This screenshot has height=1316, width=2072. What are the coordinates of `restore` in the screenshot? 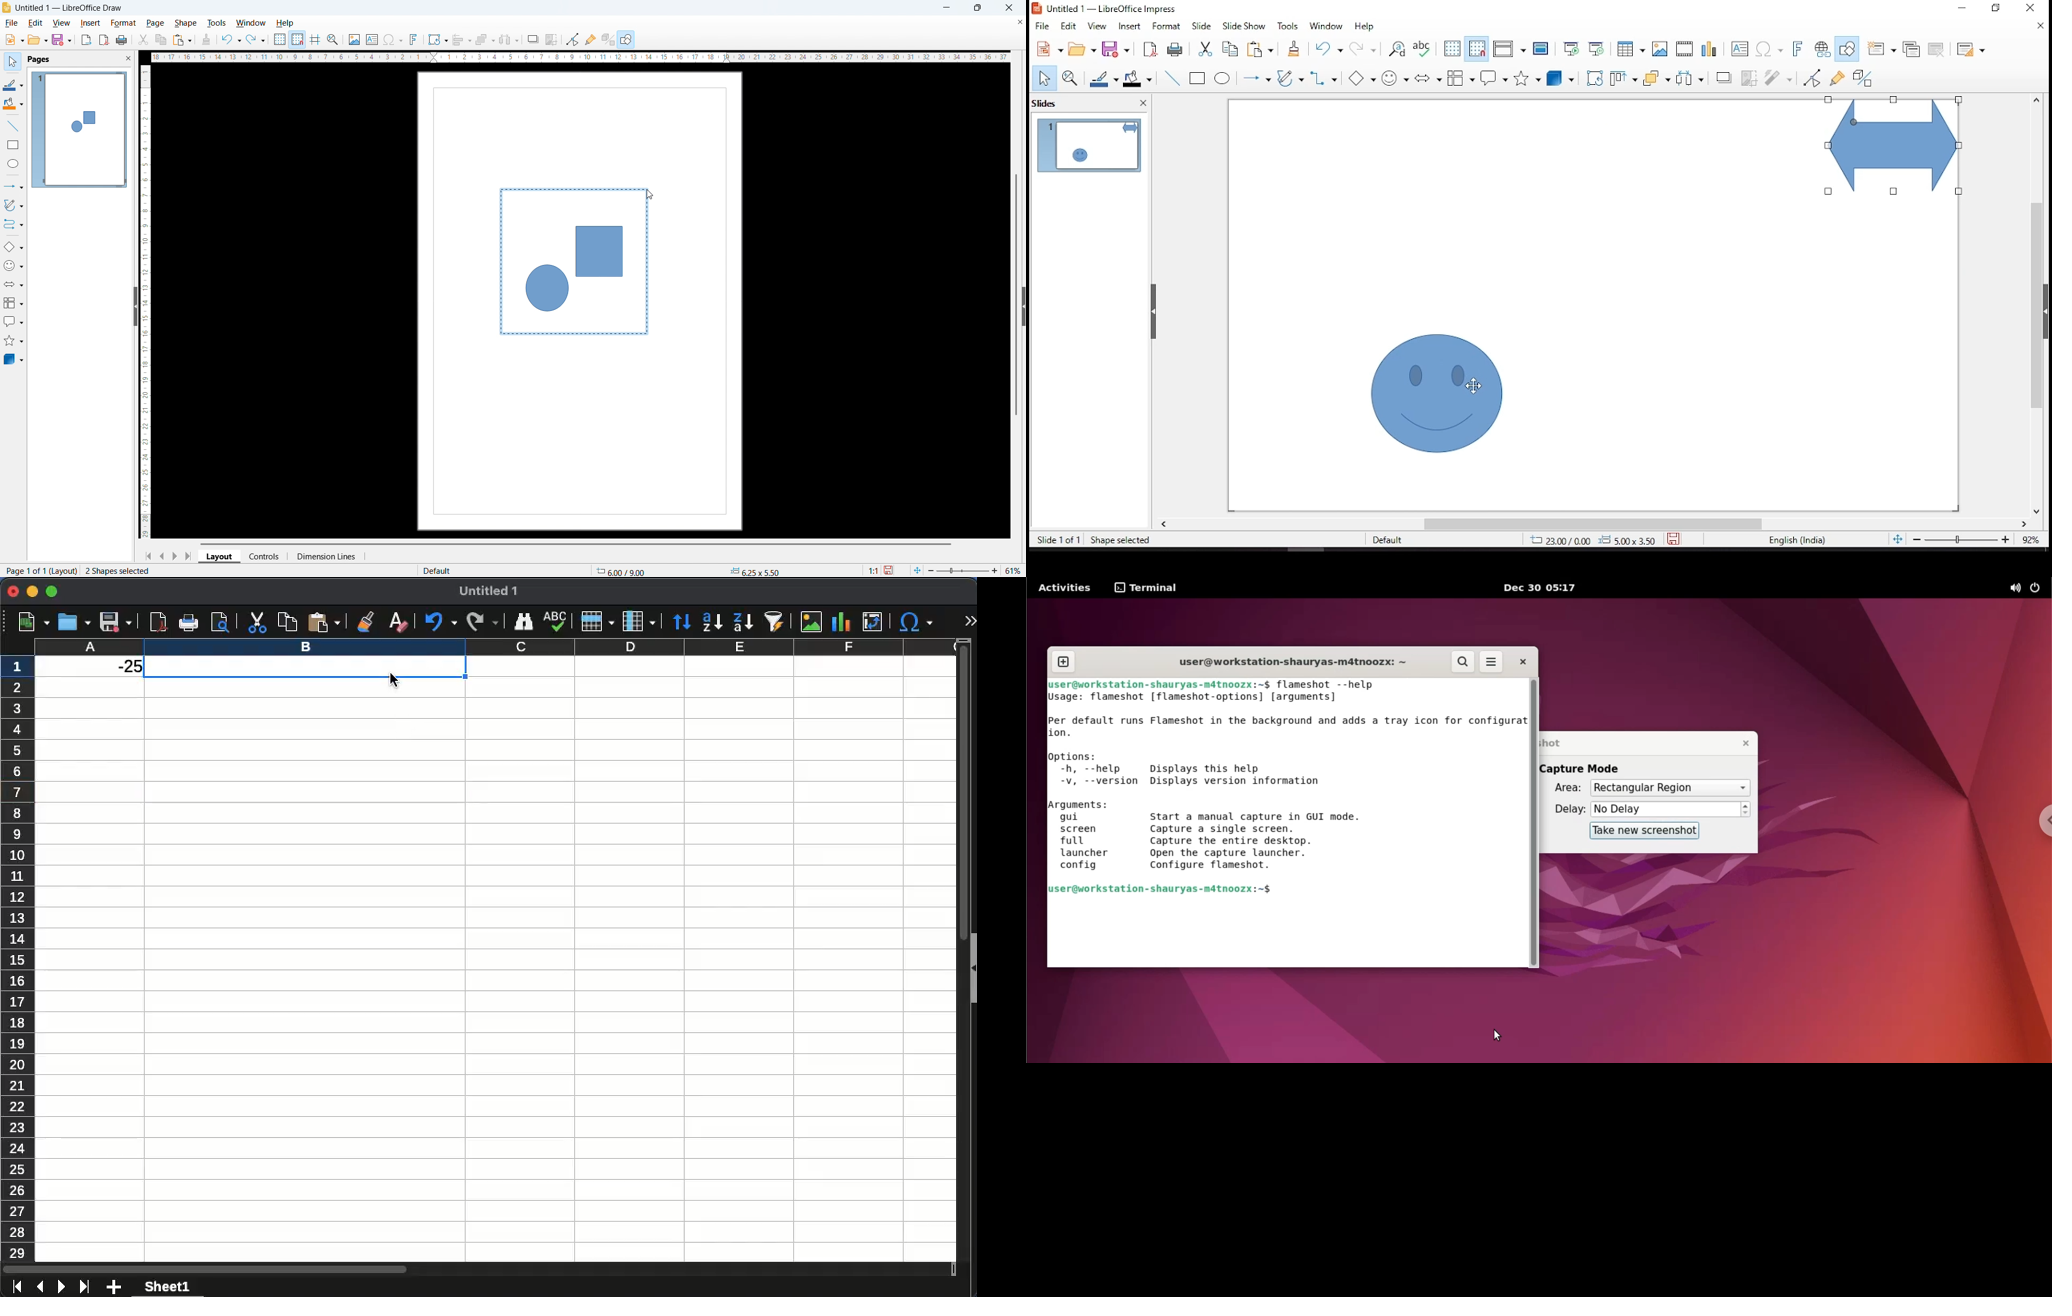 It's located at (2000, 11).